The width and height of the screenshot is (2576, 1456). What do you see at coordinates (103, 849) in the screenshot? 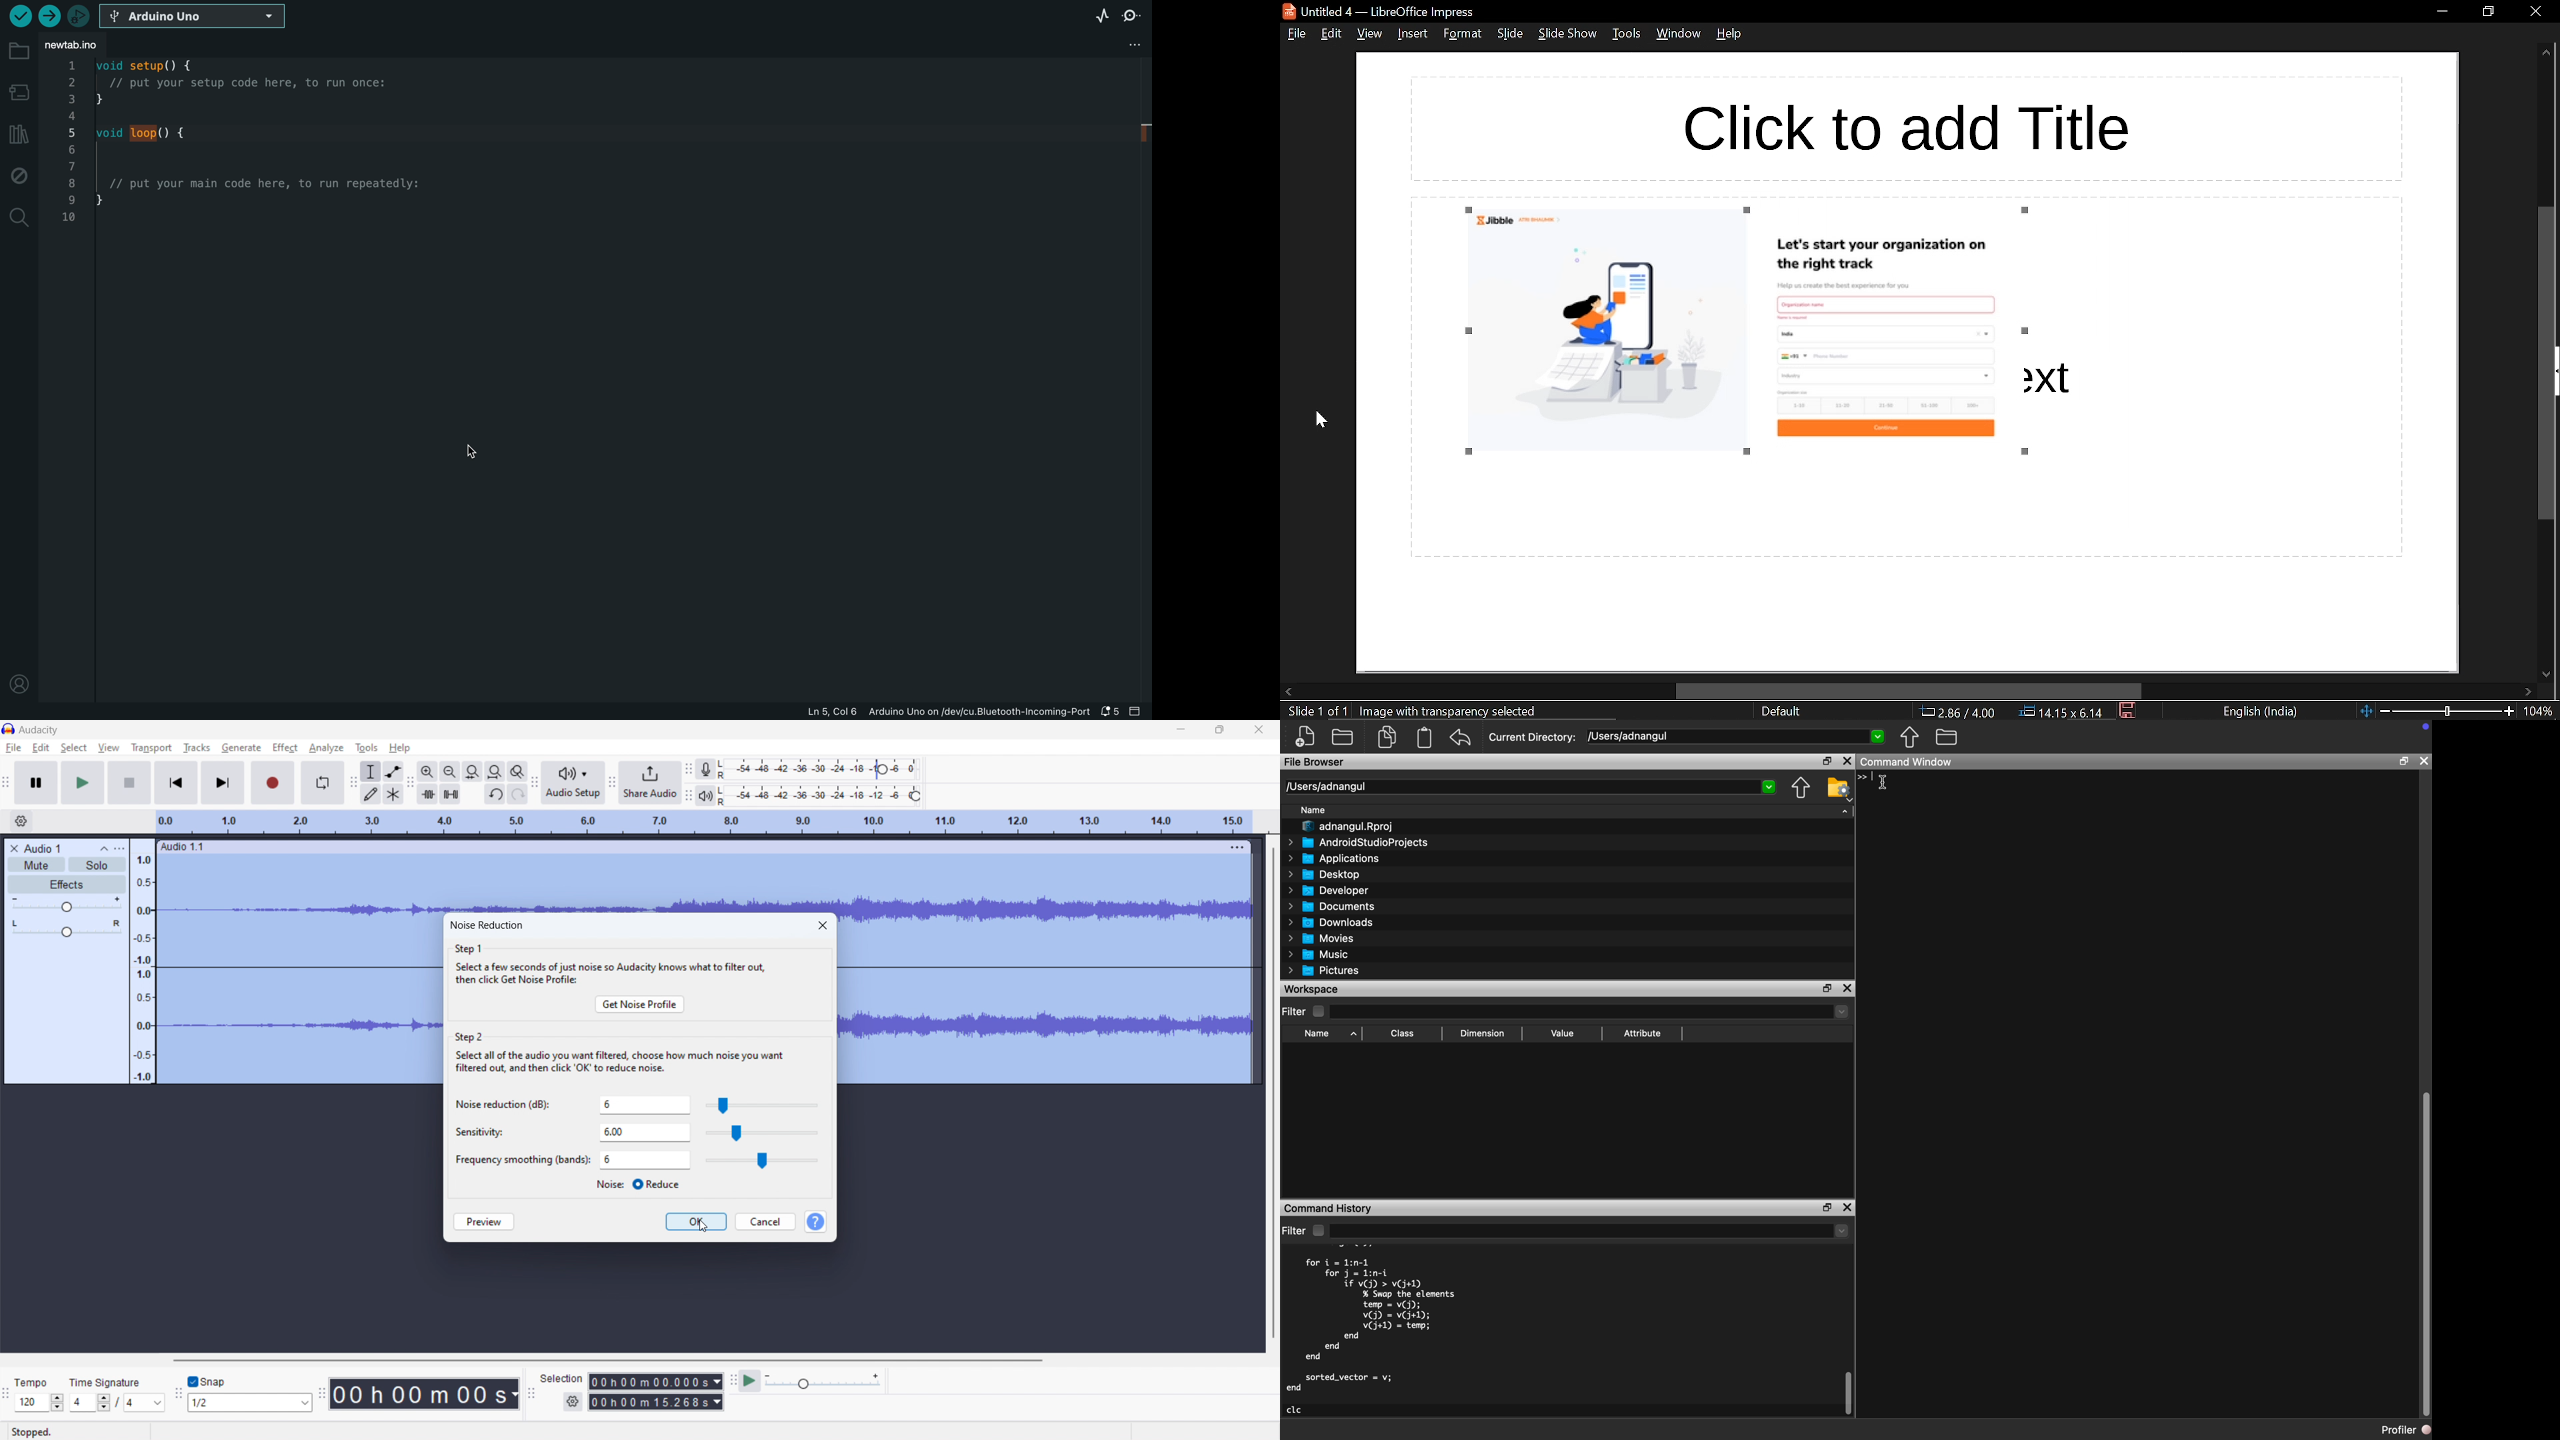
I see `collapse` at bounding box center [103, 849].